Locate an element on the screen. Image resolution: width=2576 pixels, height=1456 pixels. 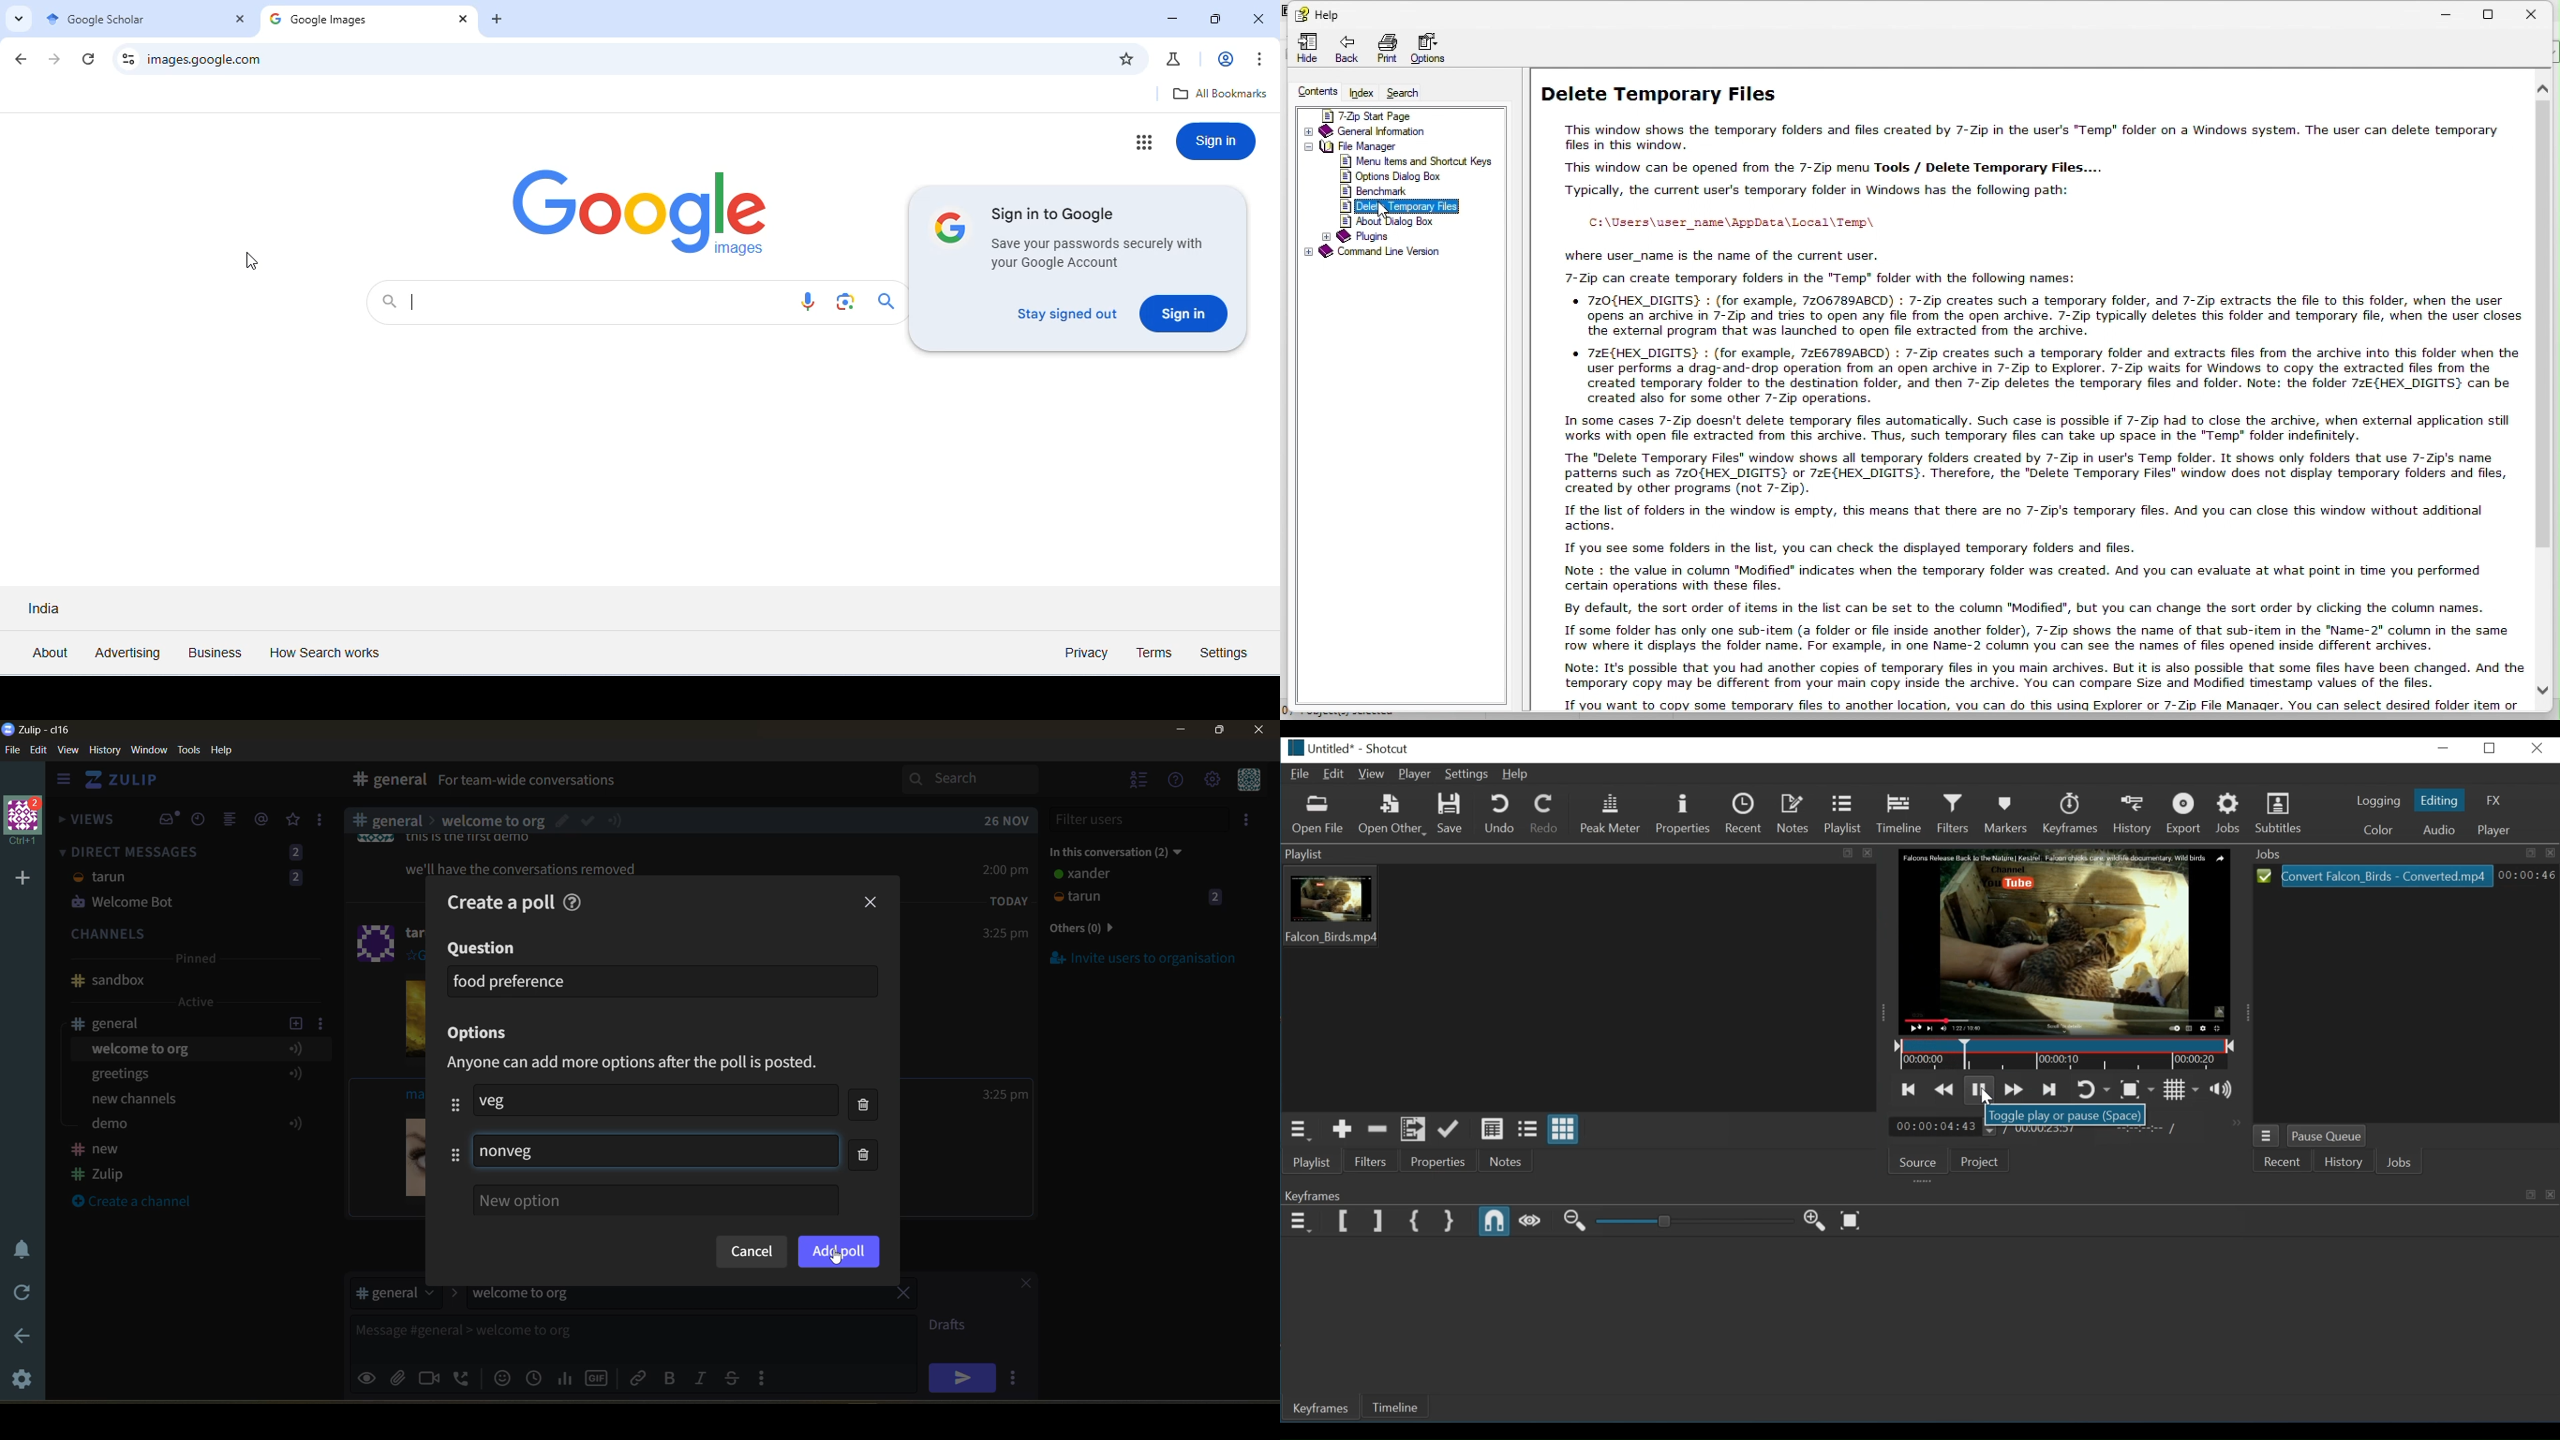
Jobs is located at coordinates (2229, 813).